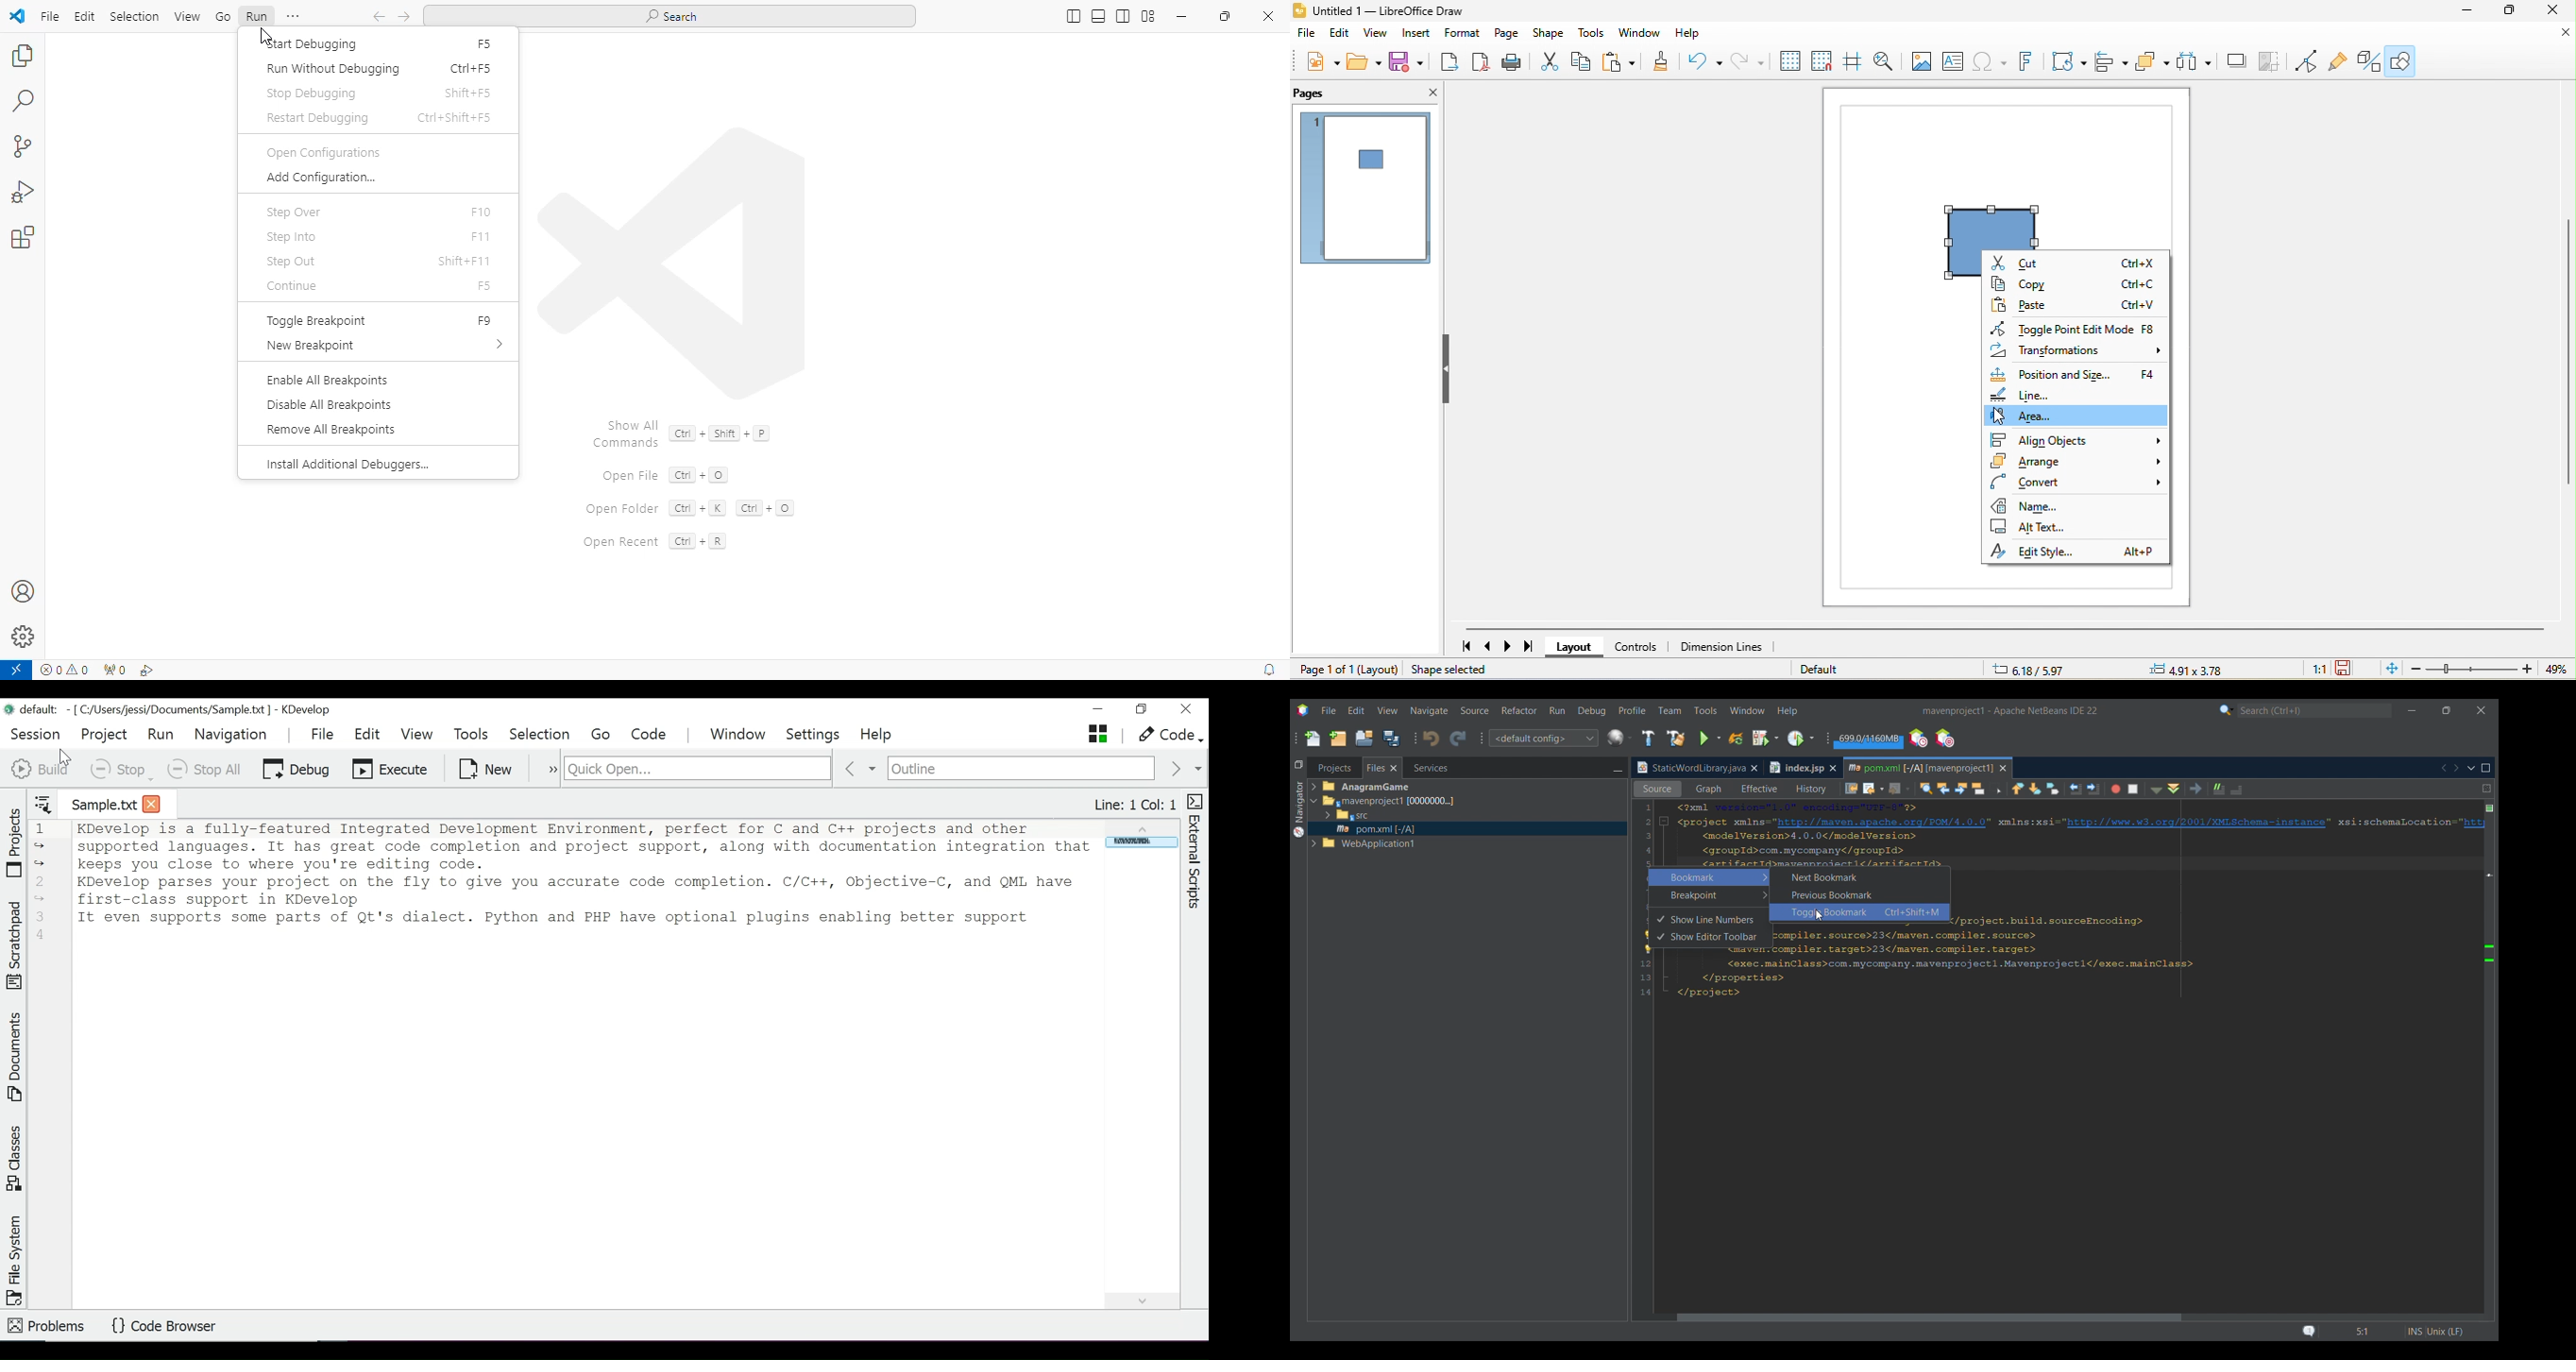 This screenshot has height=1372, width=2576. I want to click on line, so click(2036, 397).